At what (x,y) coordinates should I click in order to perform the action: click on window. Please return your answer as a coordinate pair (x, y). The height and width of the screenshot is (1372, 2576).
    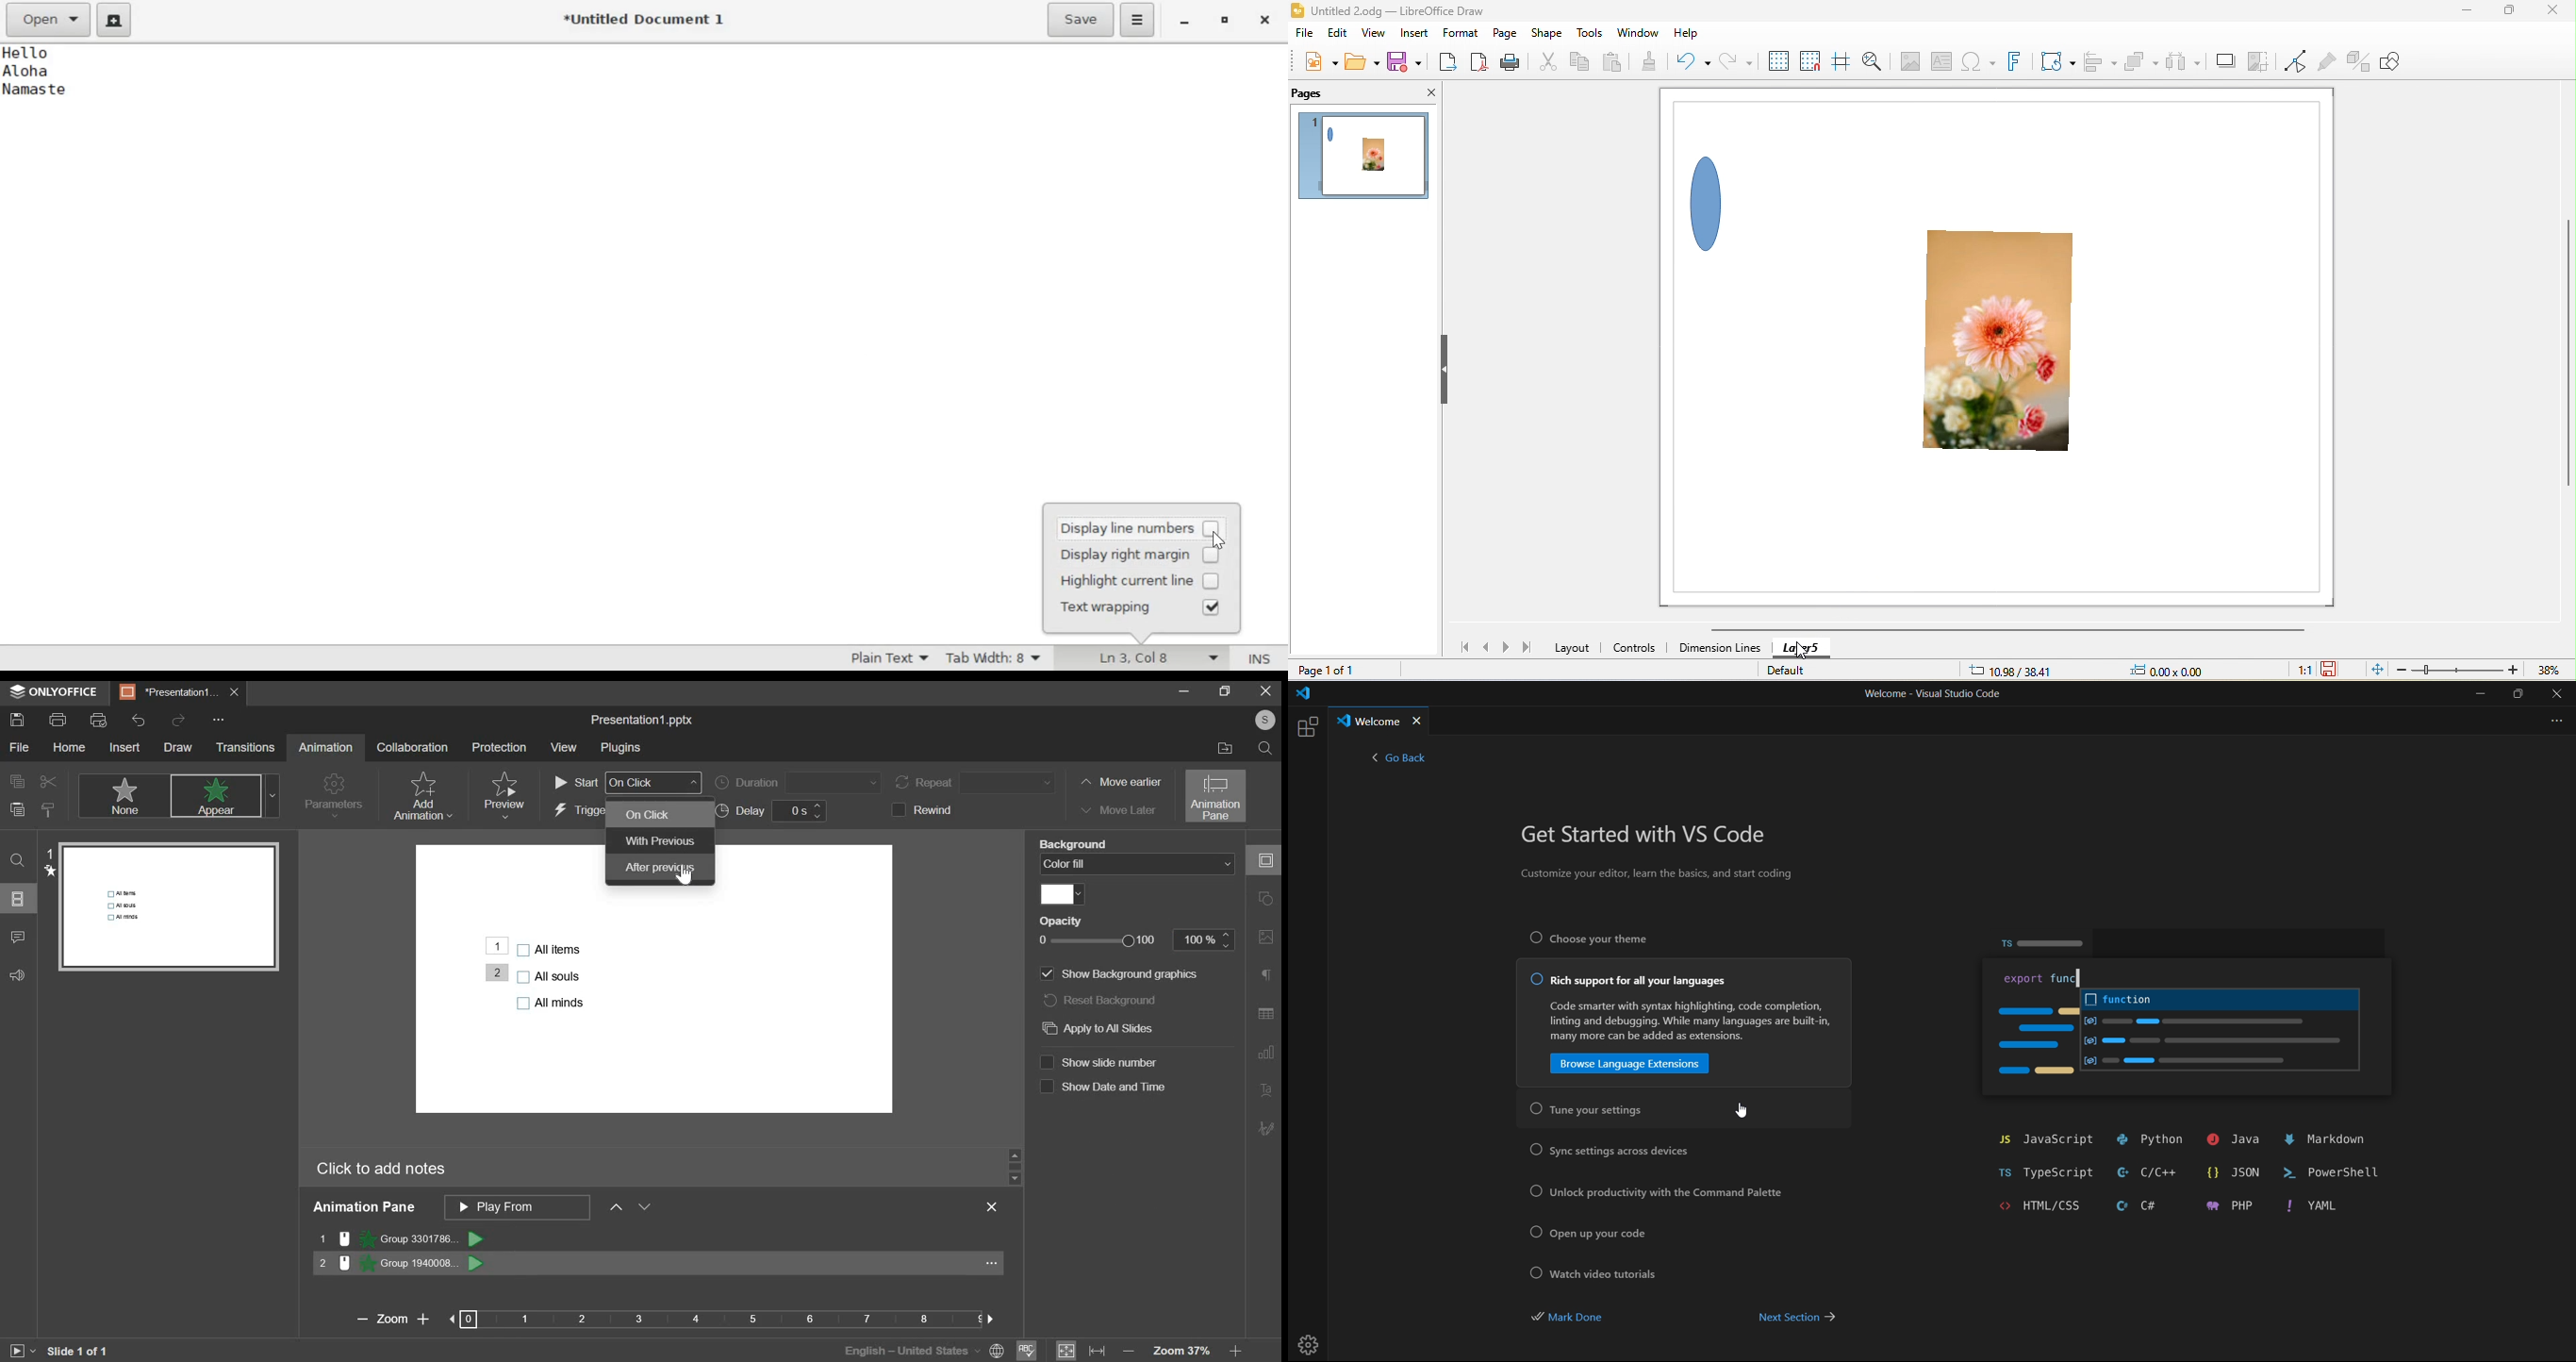
    Looking at the image, I should click on (1644, 34).